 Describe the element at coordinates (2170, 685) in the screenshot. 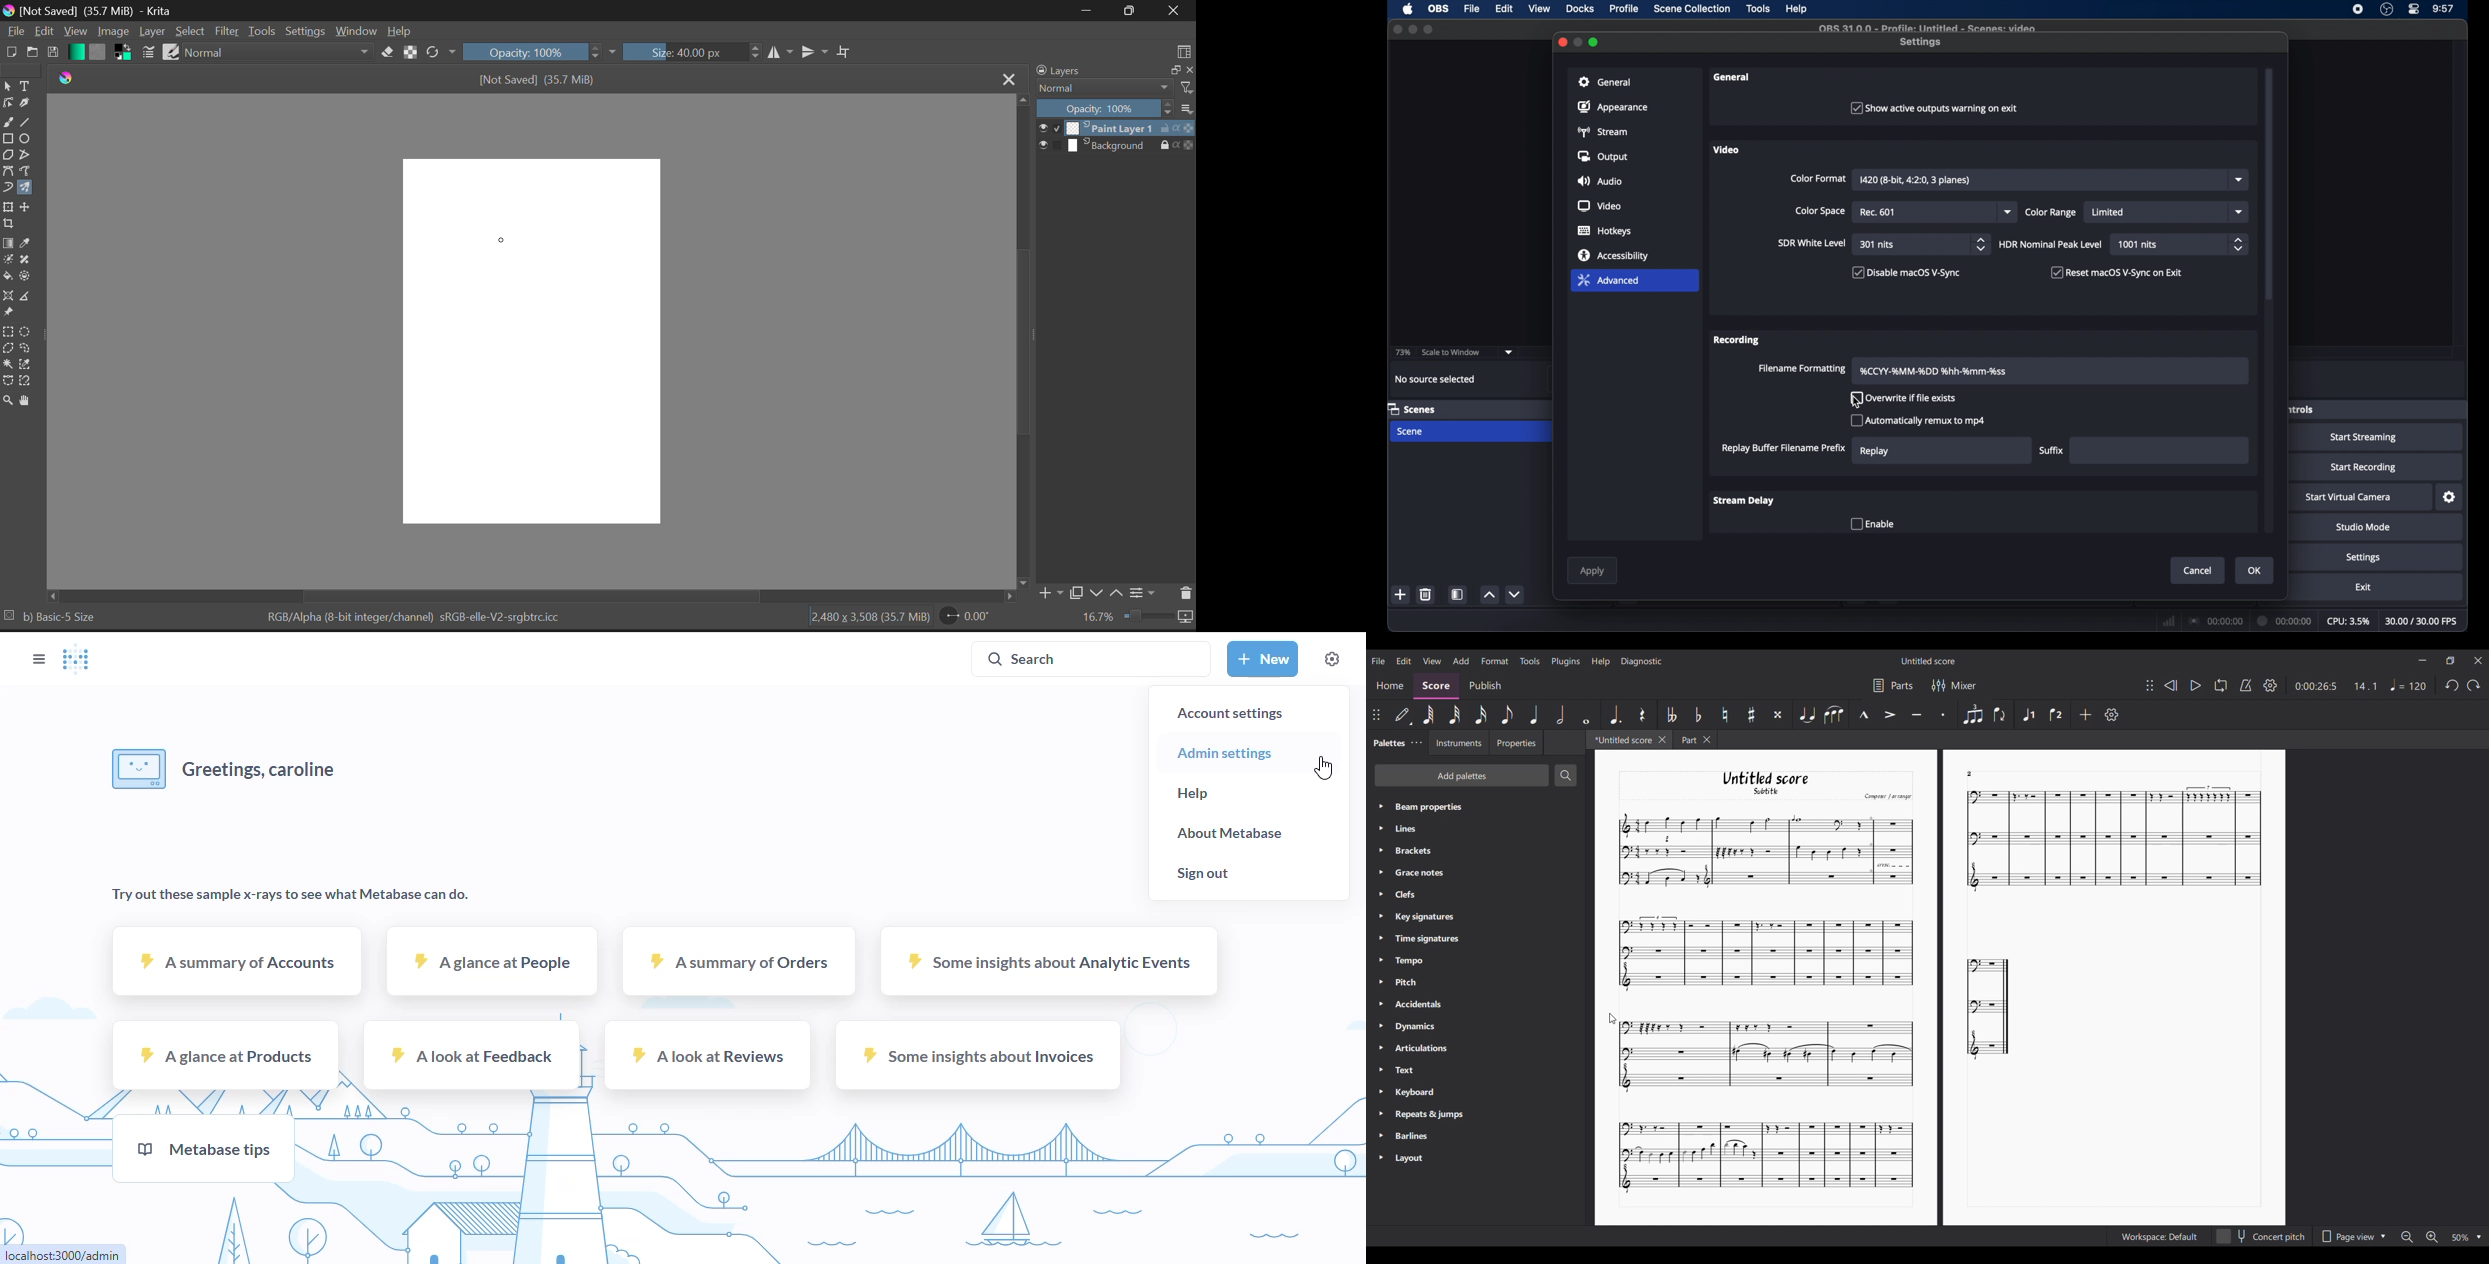

I see `Rewind` at that location.